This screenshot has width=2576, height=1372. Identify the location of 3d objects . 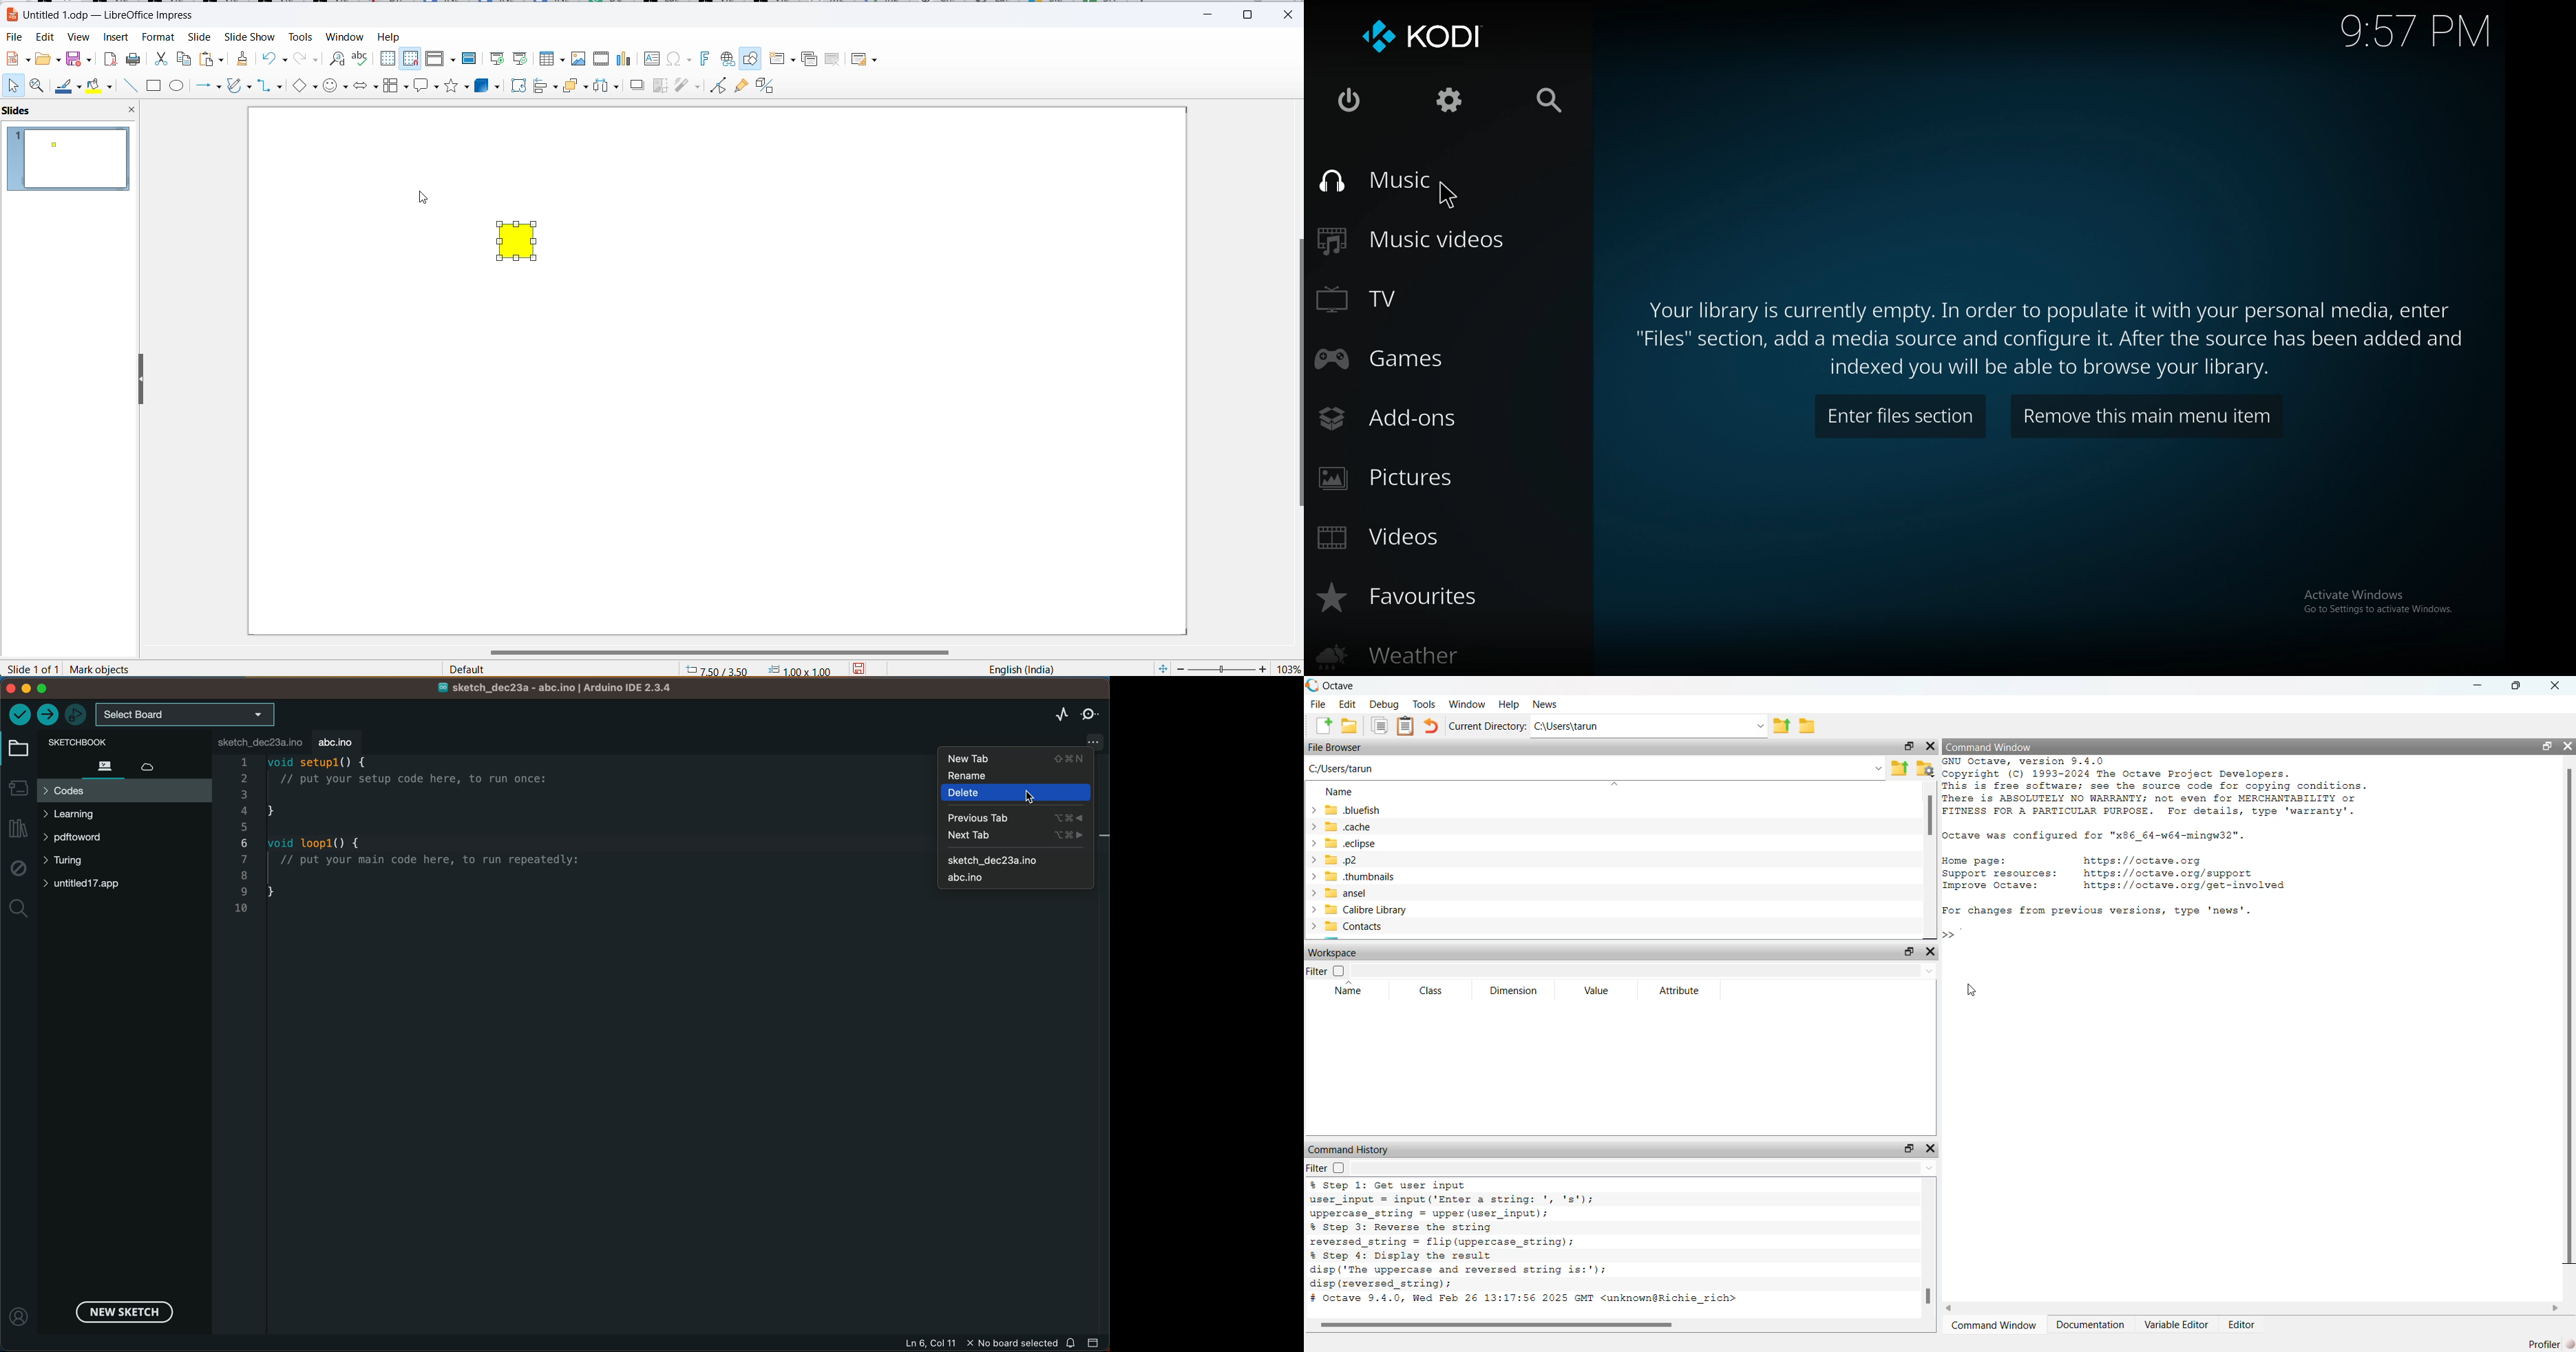
(488, 86).